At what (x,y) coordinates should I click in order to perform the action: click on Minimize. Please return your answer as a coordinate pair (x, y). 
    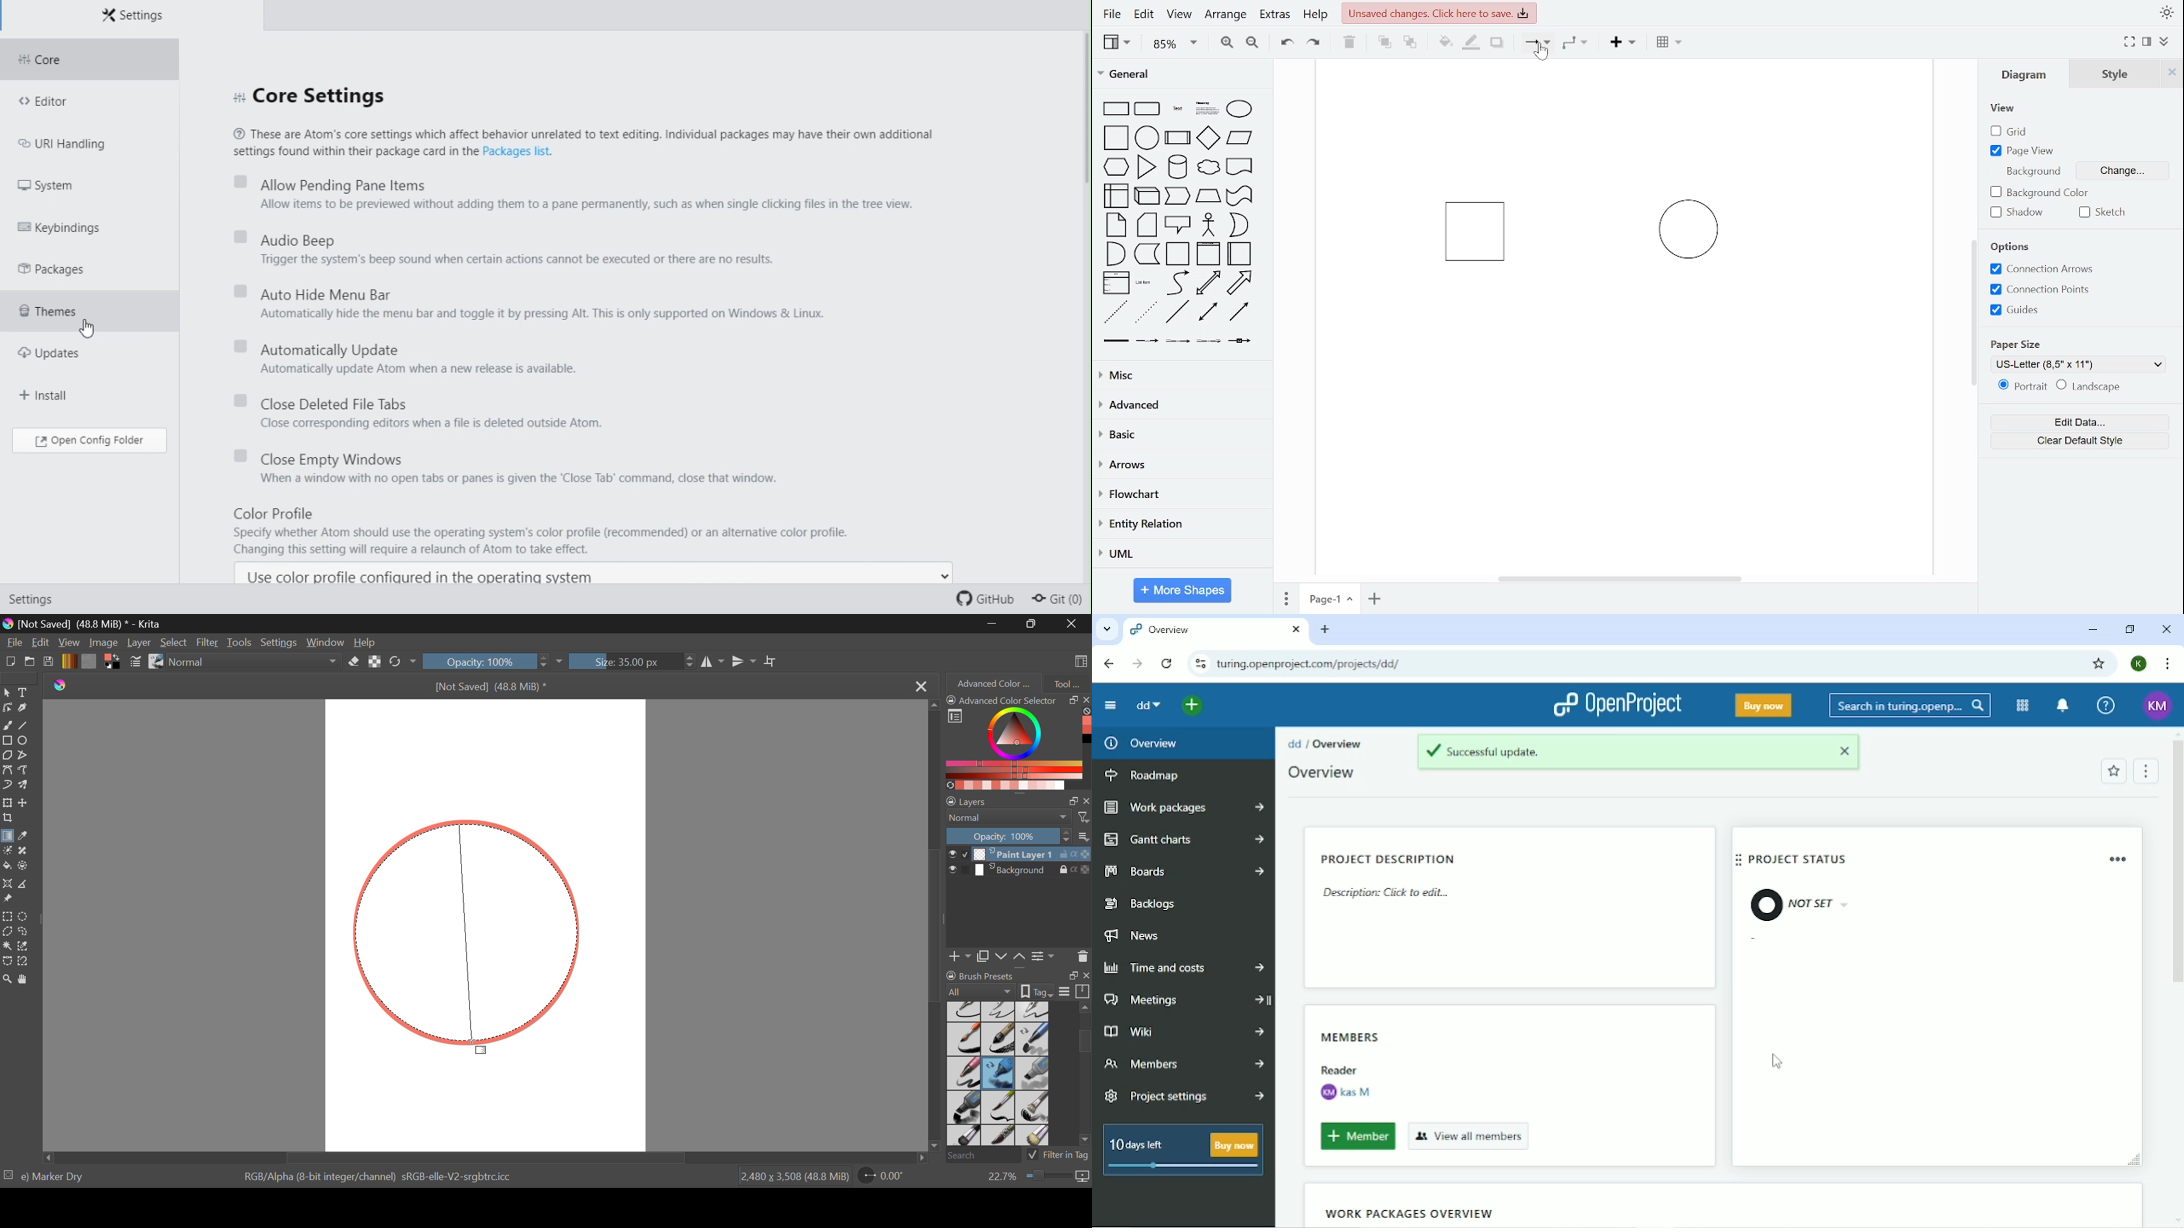
    Looking at the image, I should click on (1033, 624).